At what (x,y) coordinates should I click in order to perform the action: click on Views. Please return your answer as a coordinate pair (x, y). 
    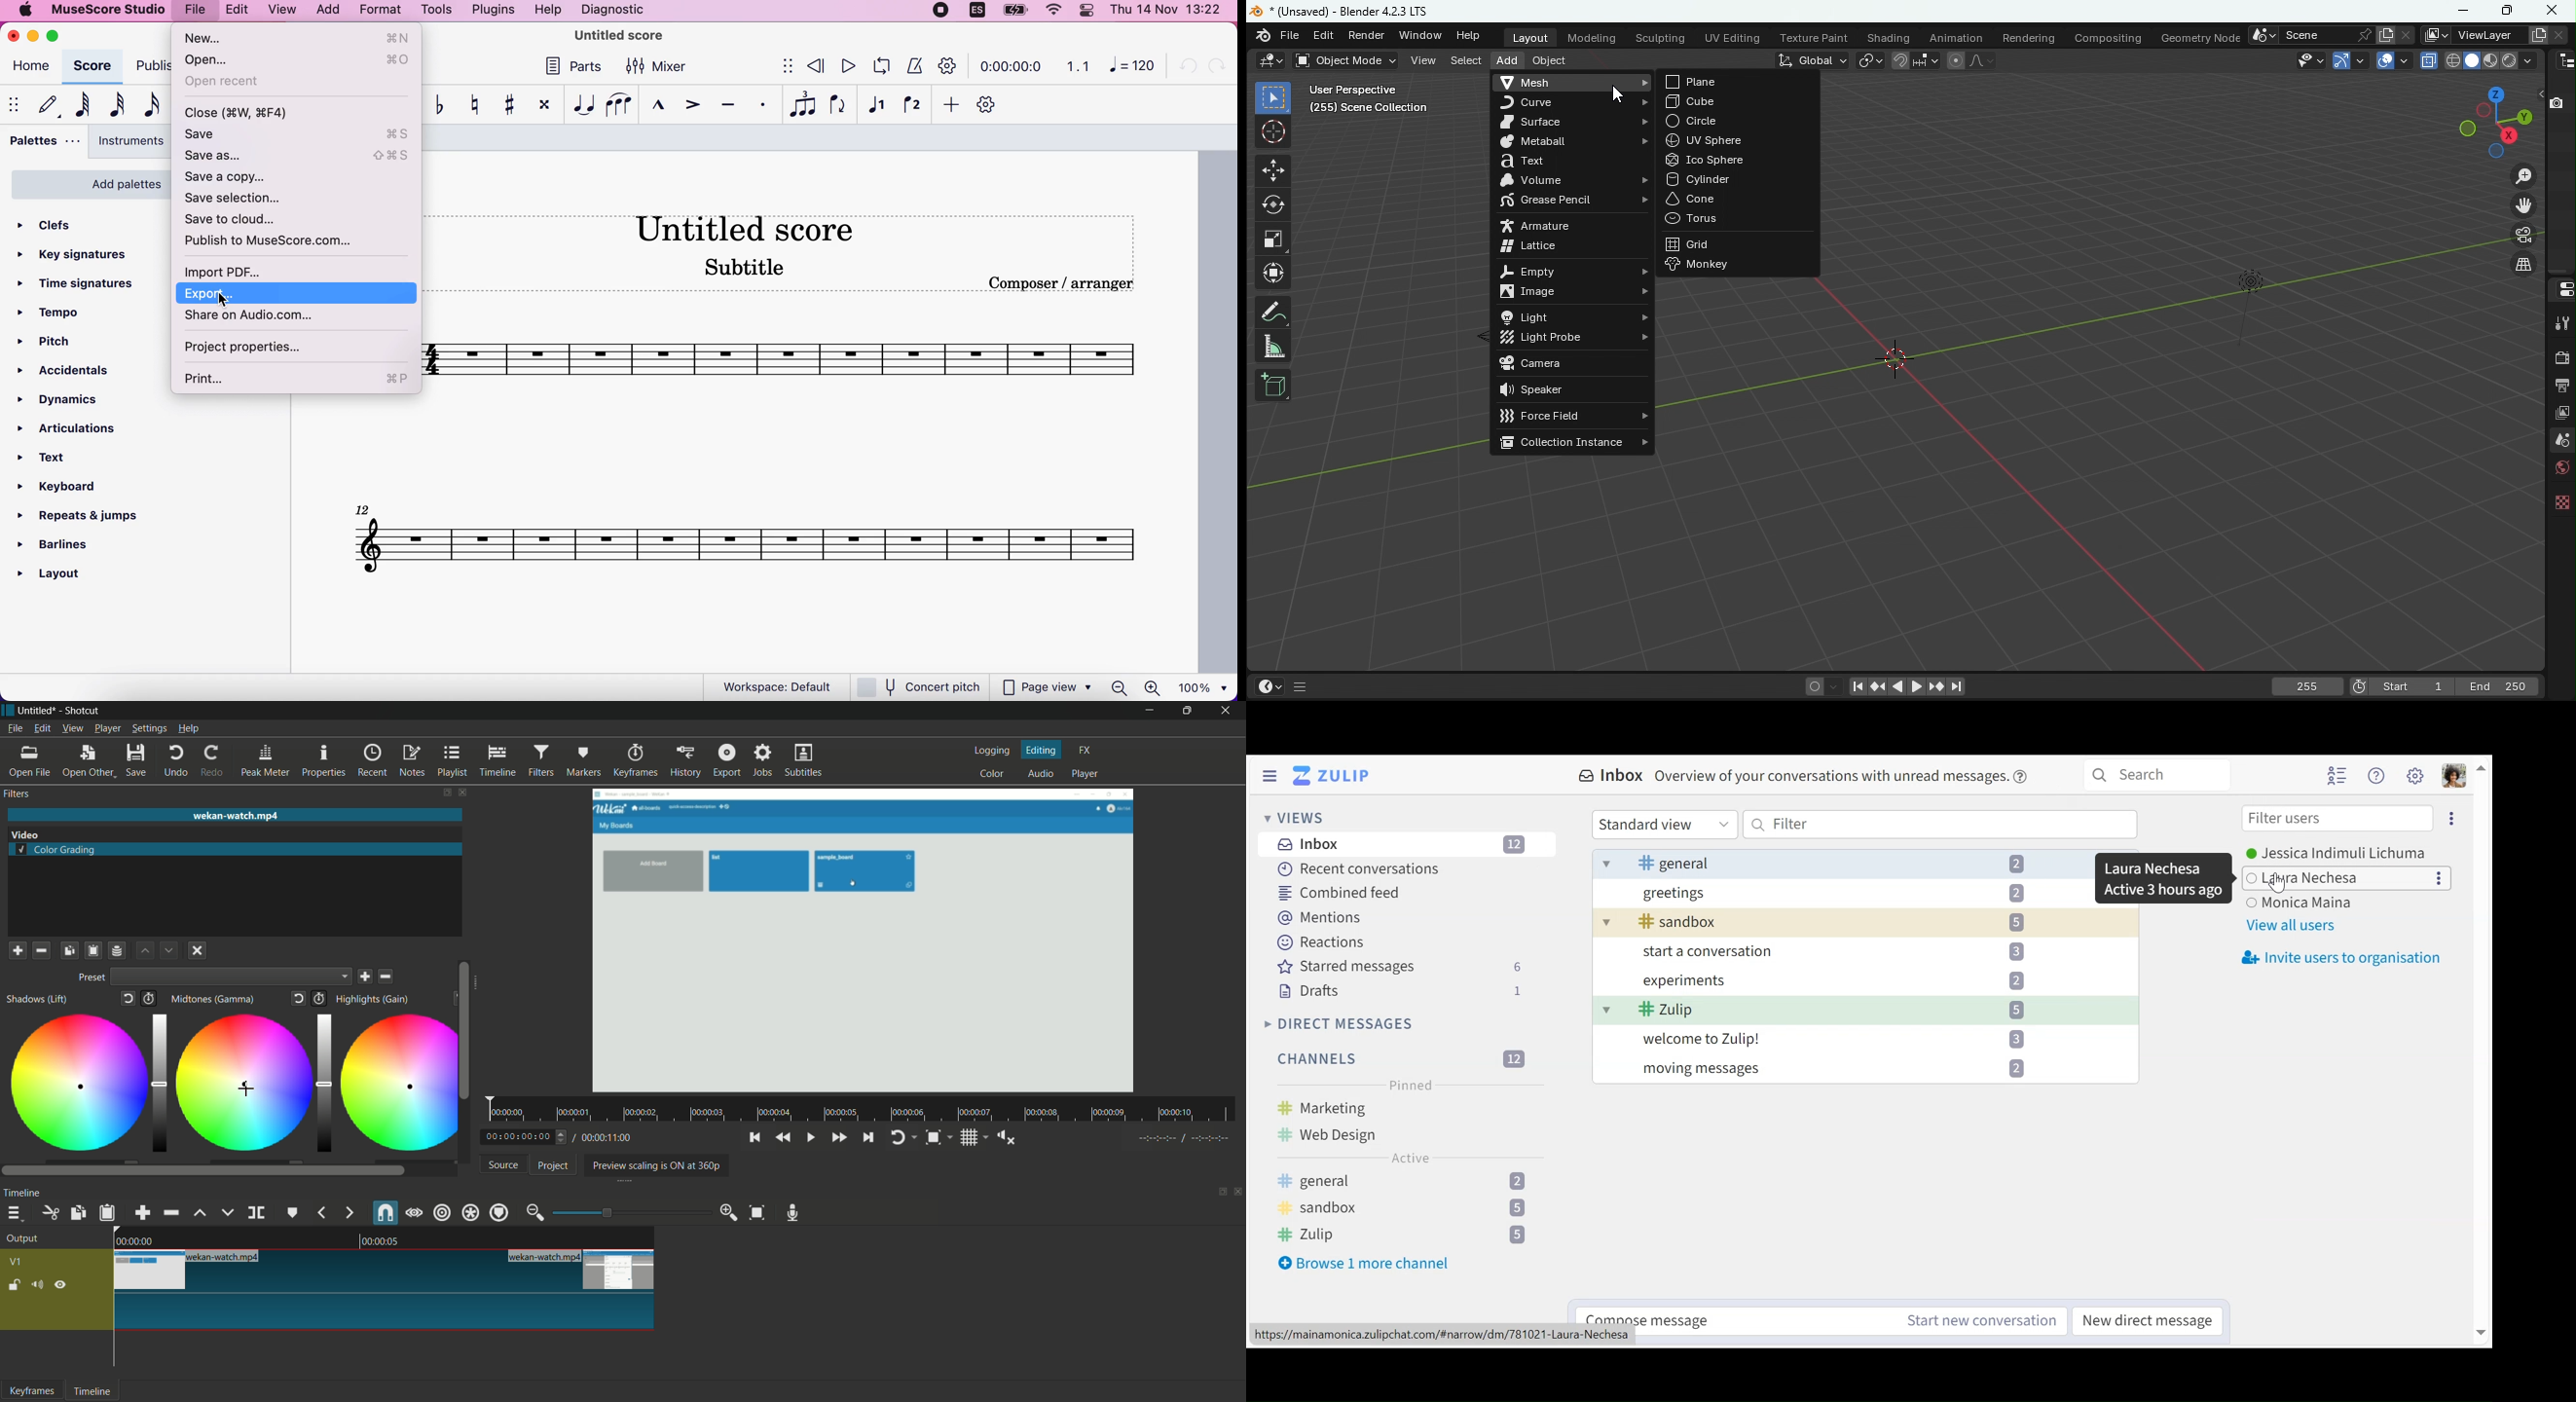
    Looking at the image, I should click on (1296, 819).